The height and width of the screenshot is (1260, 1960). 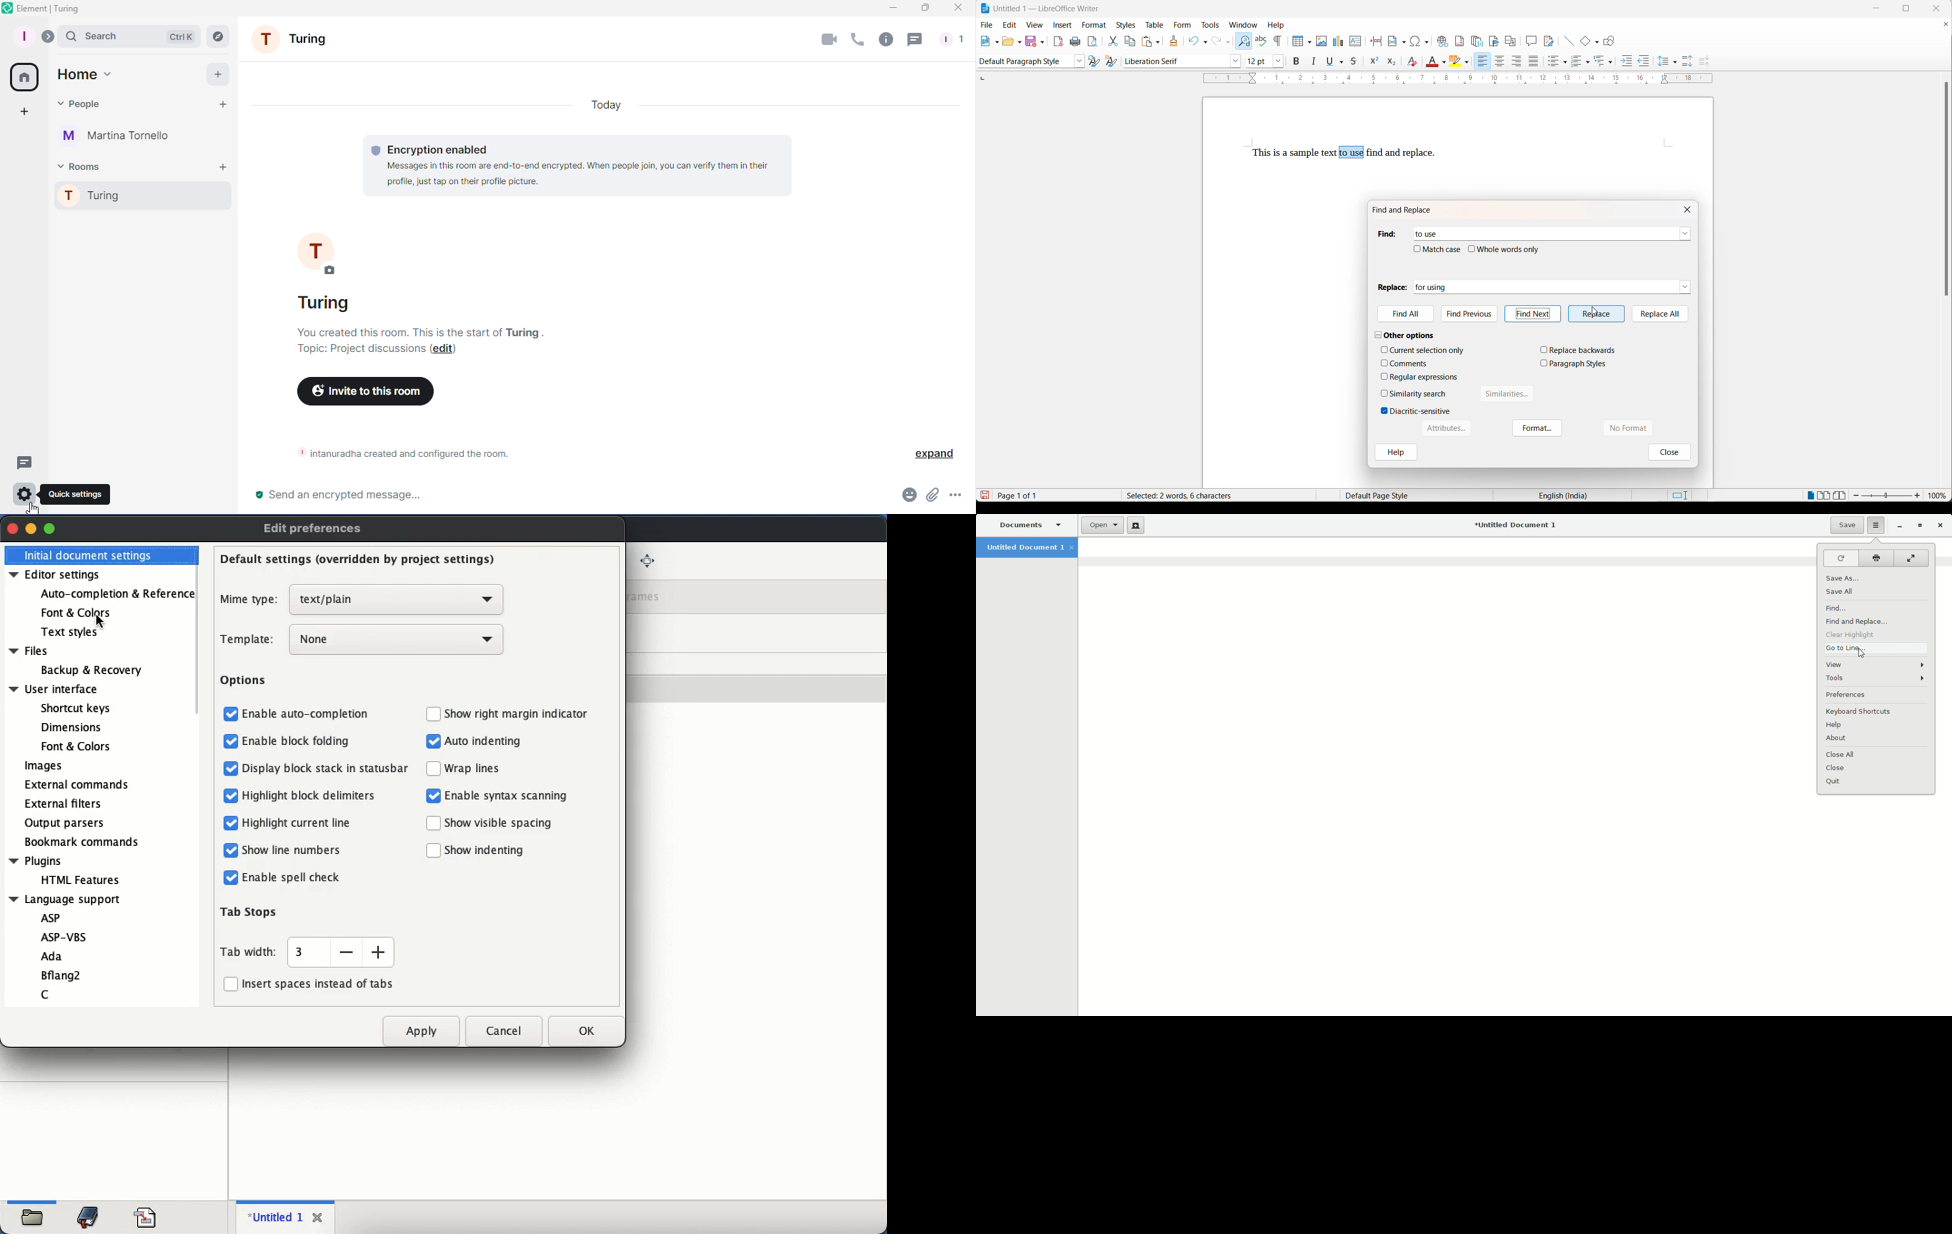 What do you see at coordinates (1063, 25) in the screenshot?
I see `insert` at bounding box center [1063, 25].